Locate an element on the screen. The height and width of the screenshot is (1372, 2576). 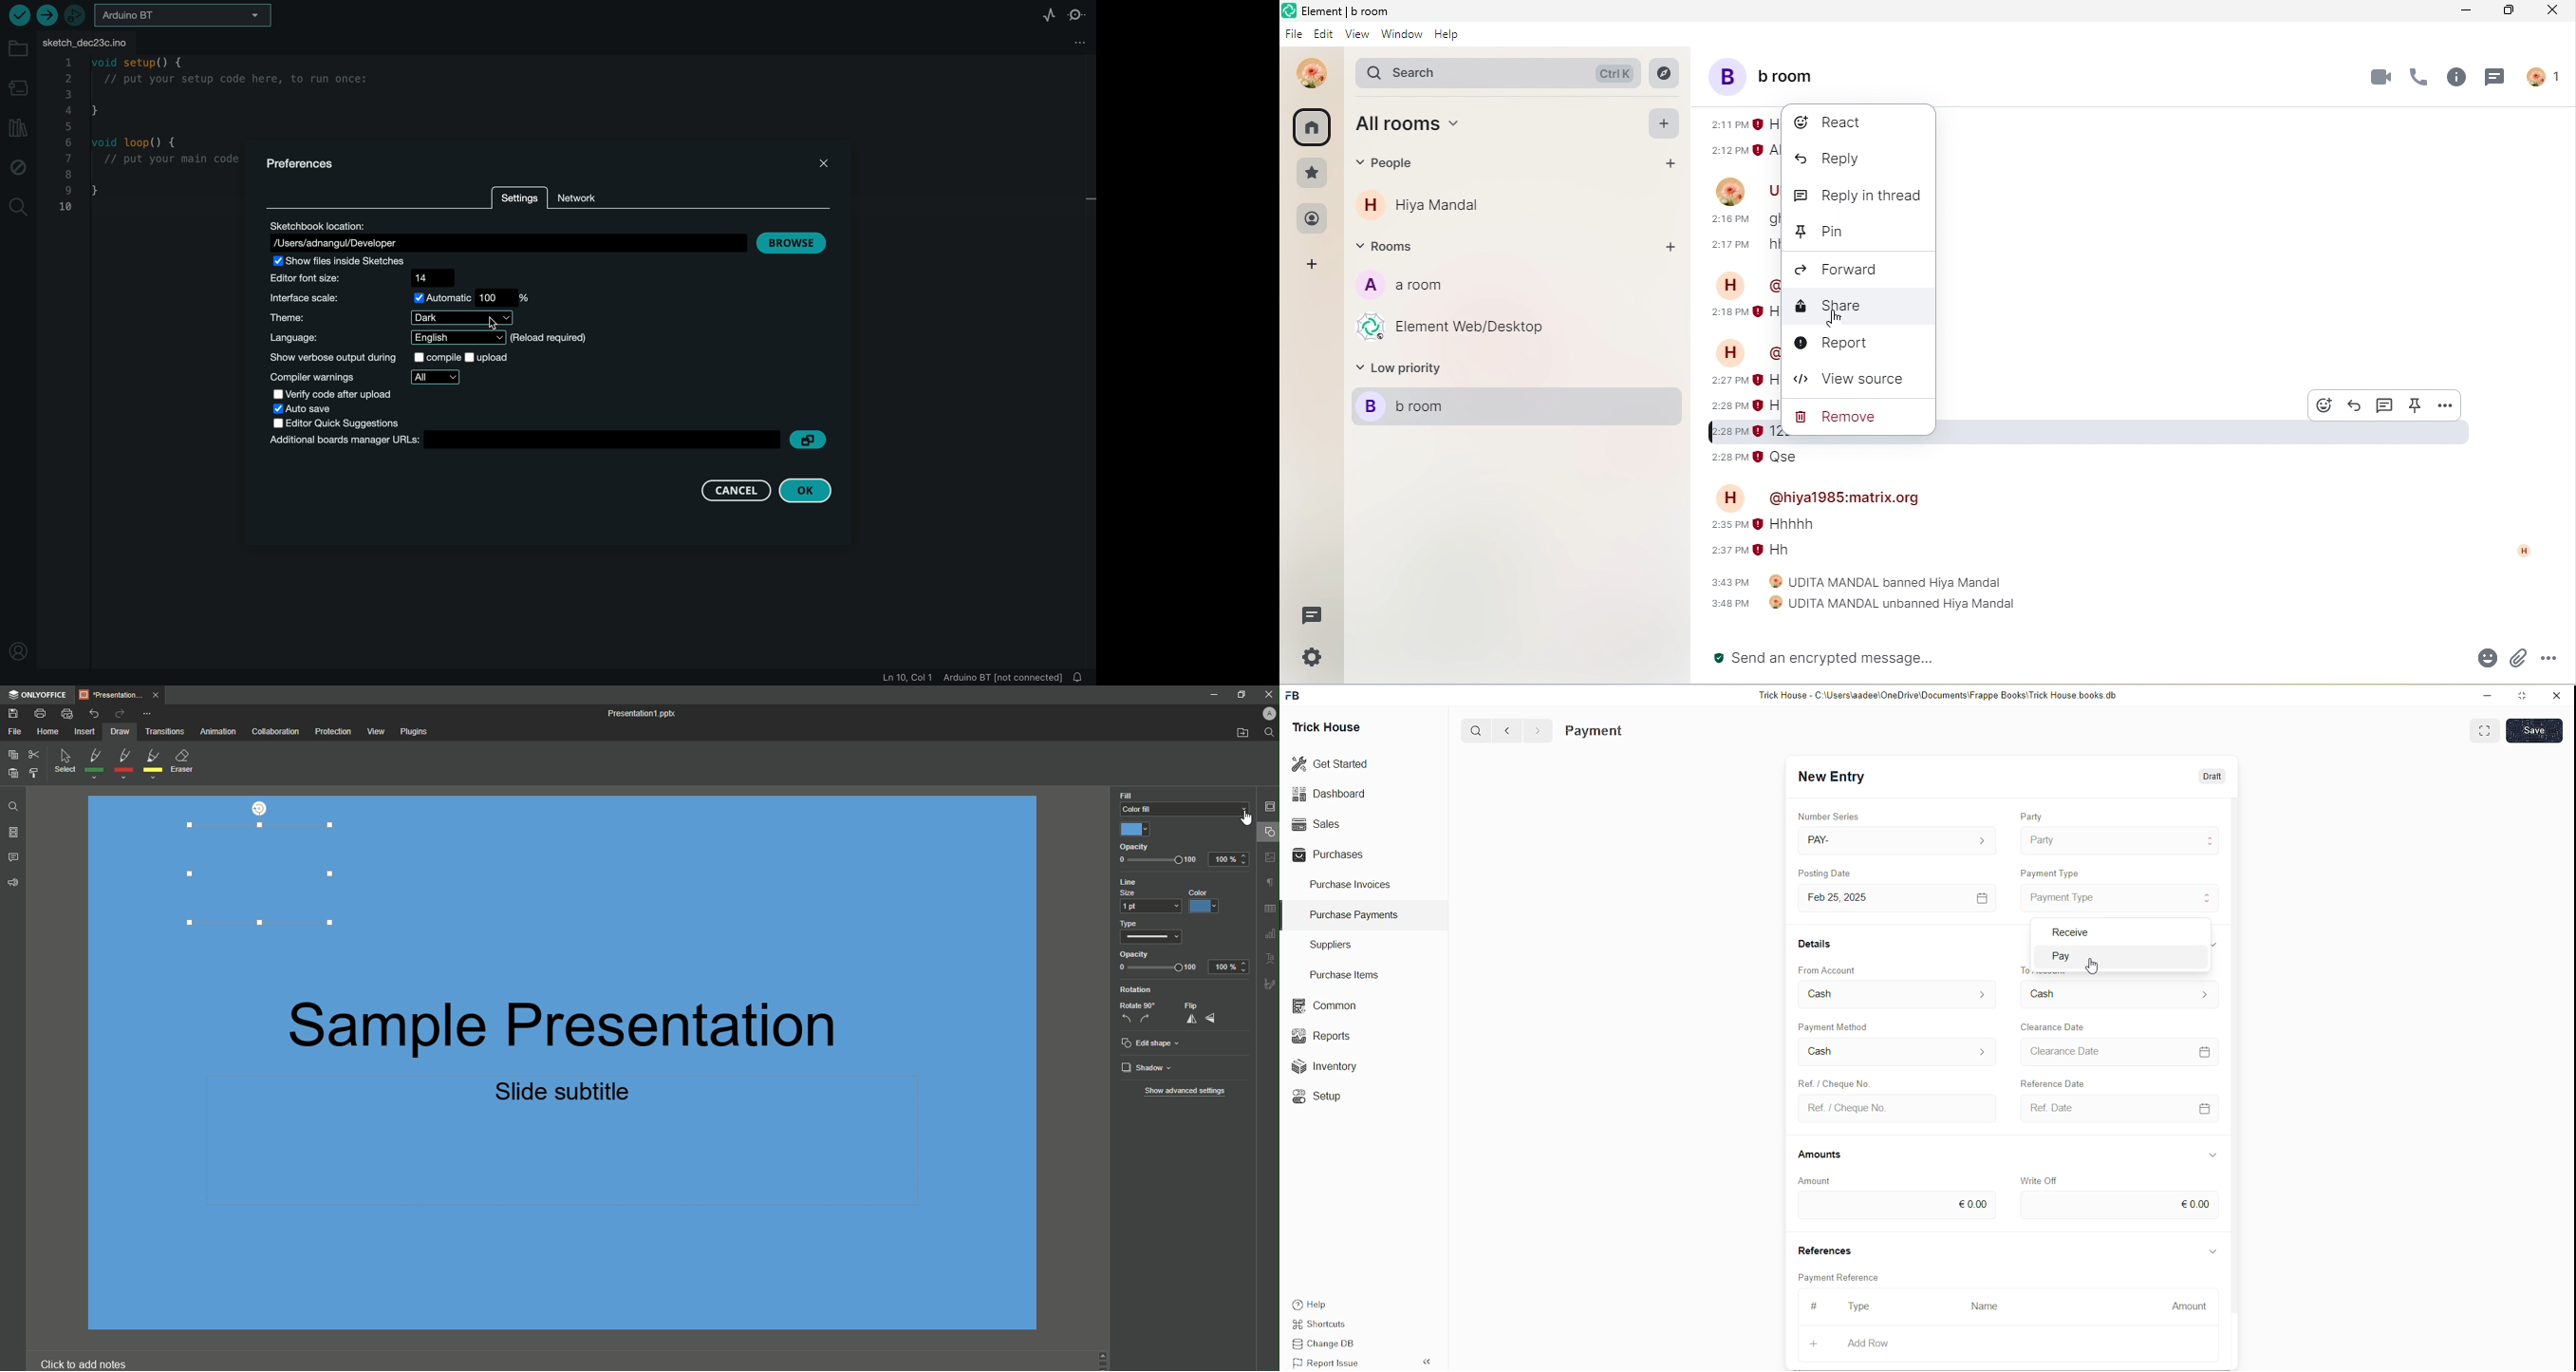
Dashboard is located at coordinates (1332, 793).